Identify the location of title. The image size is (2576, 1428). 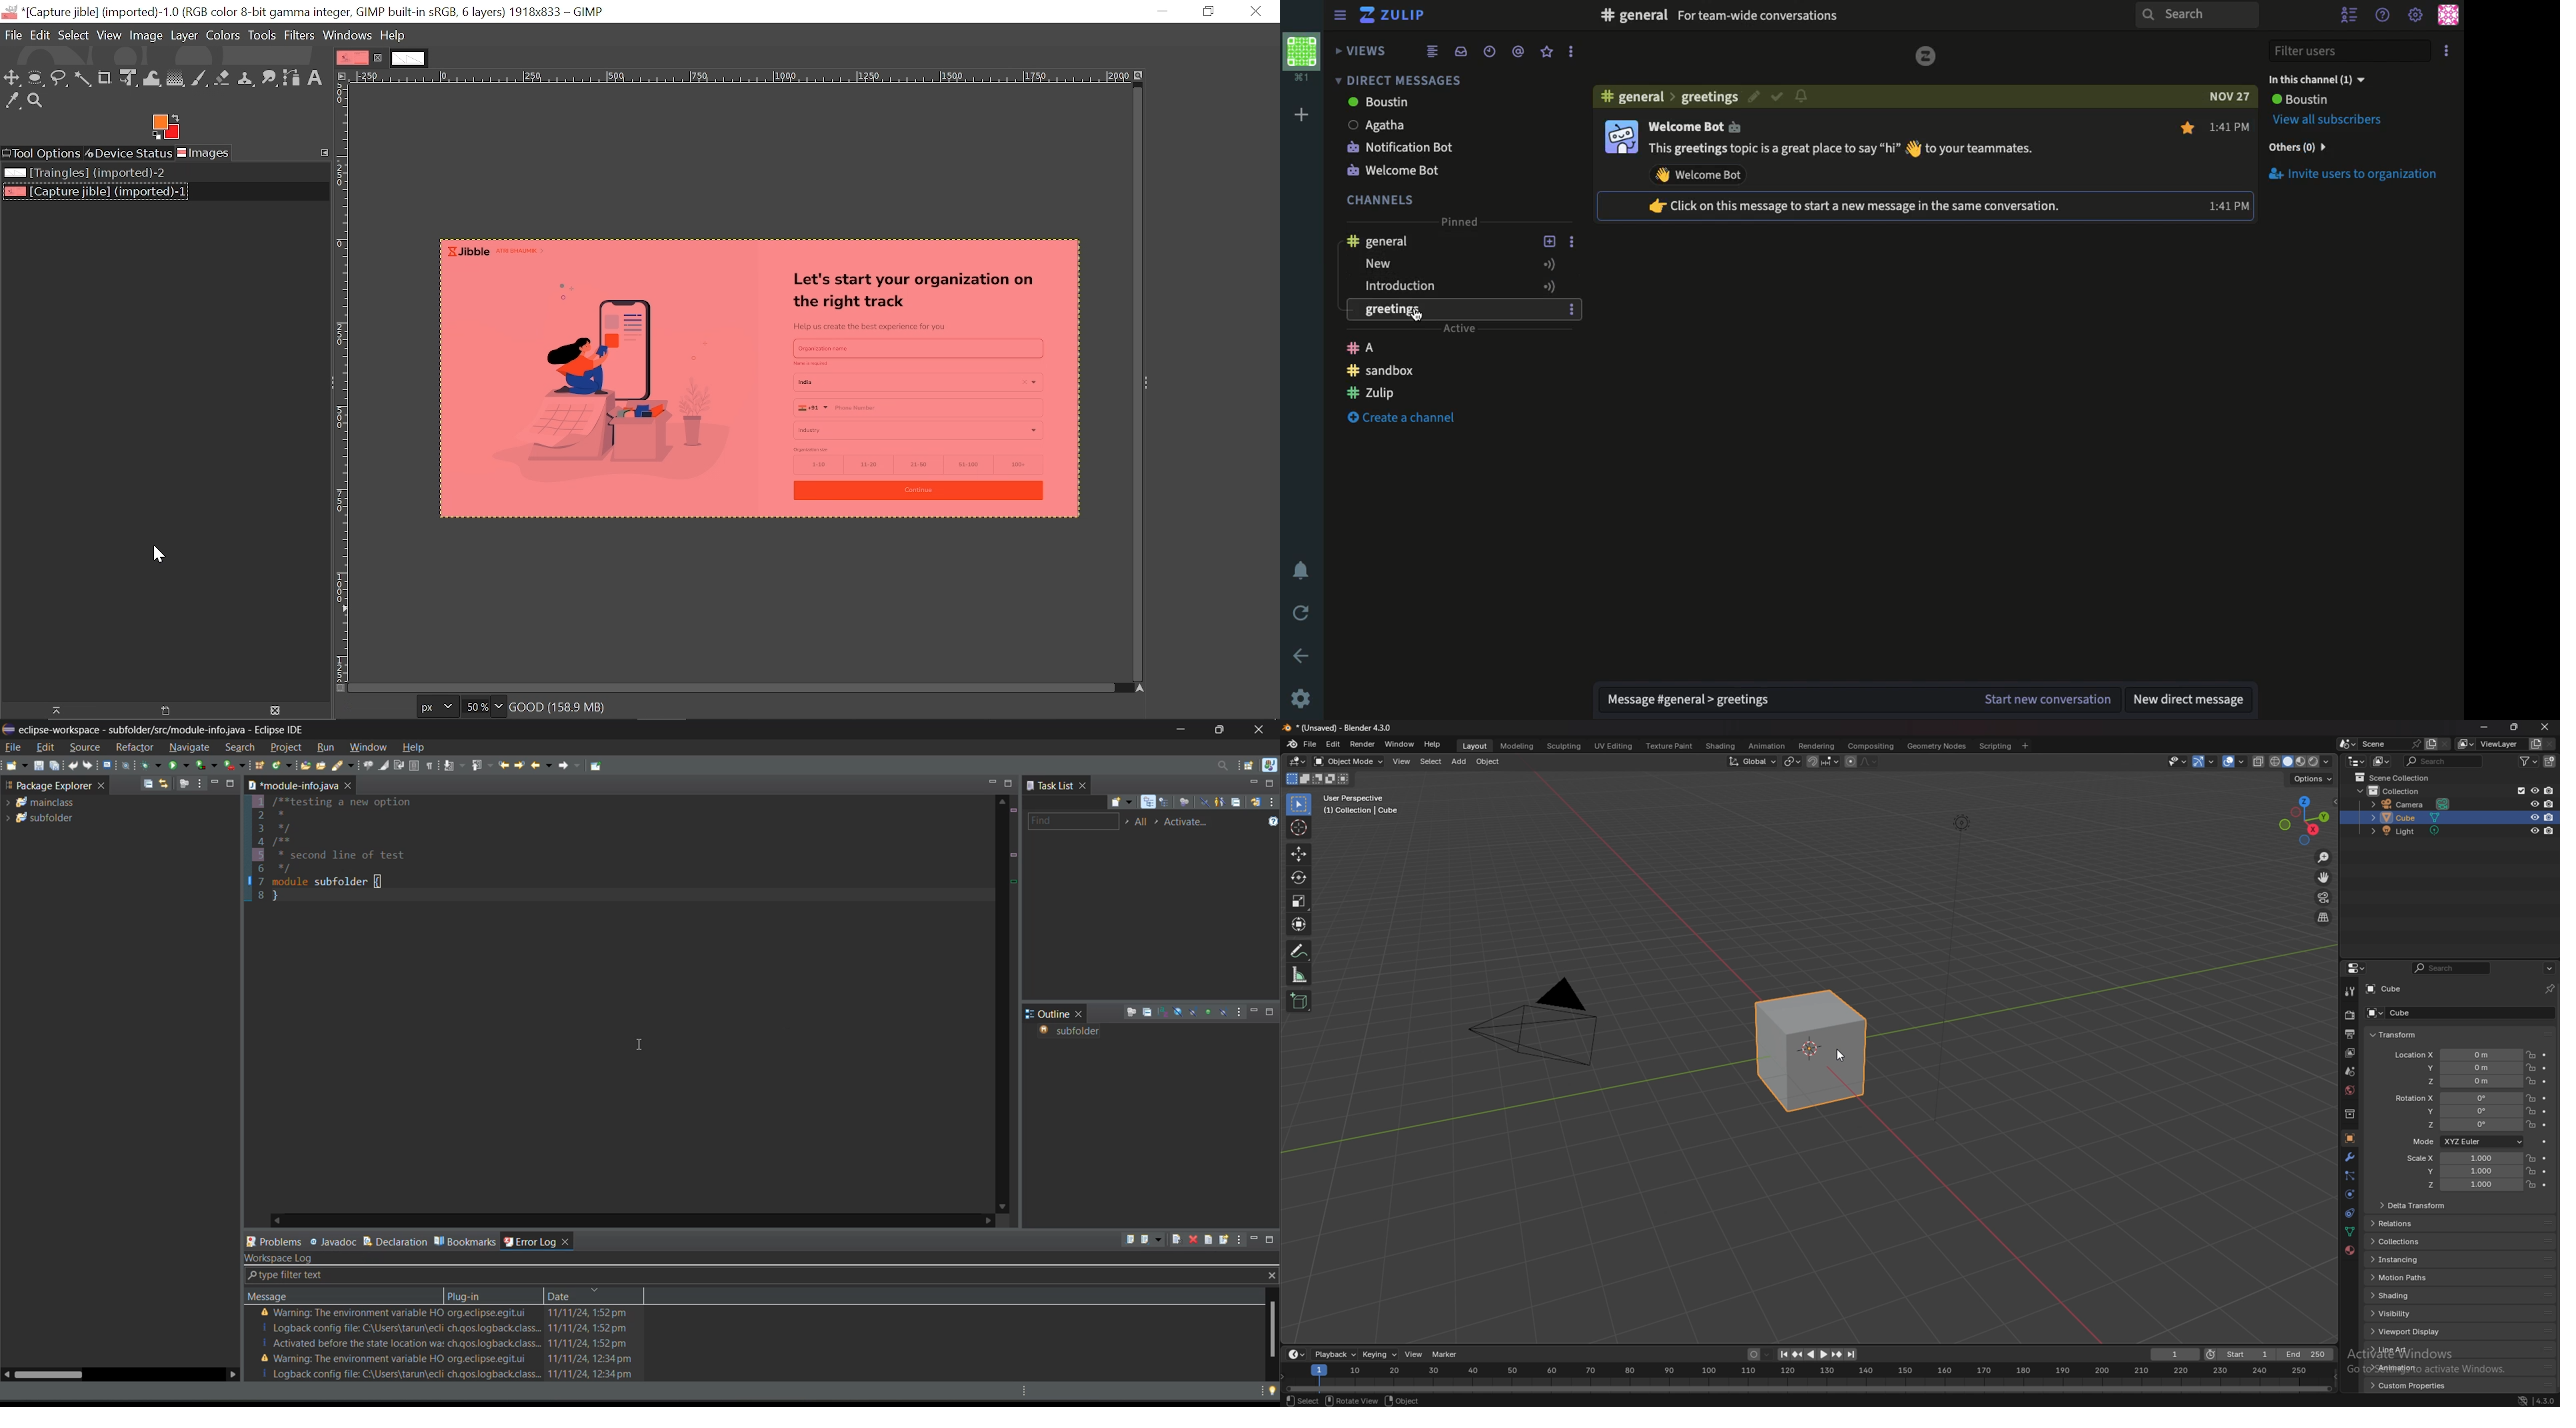
(1340, 728).